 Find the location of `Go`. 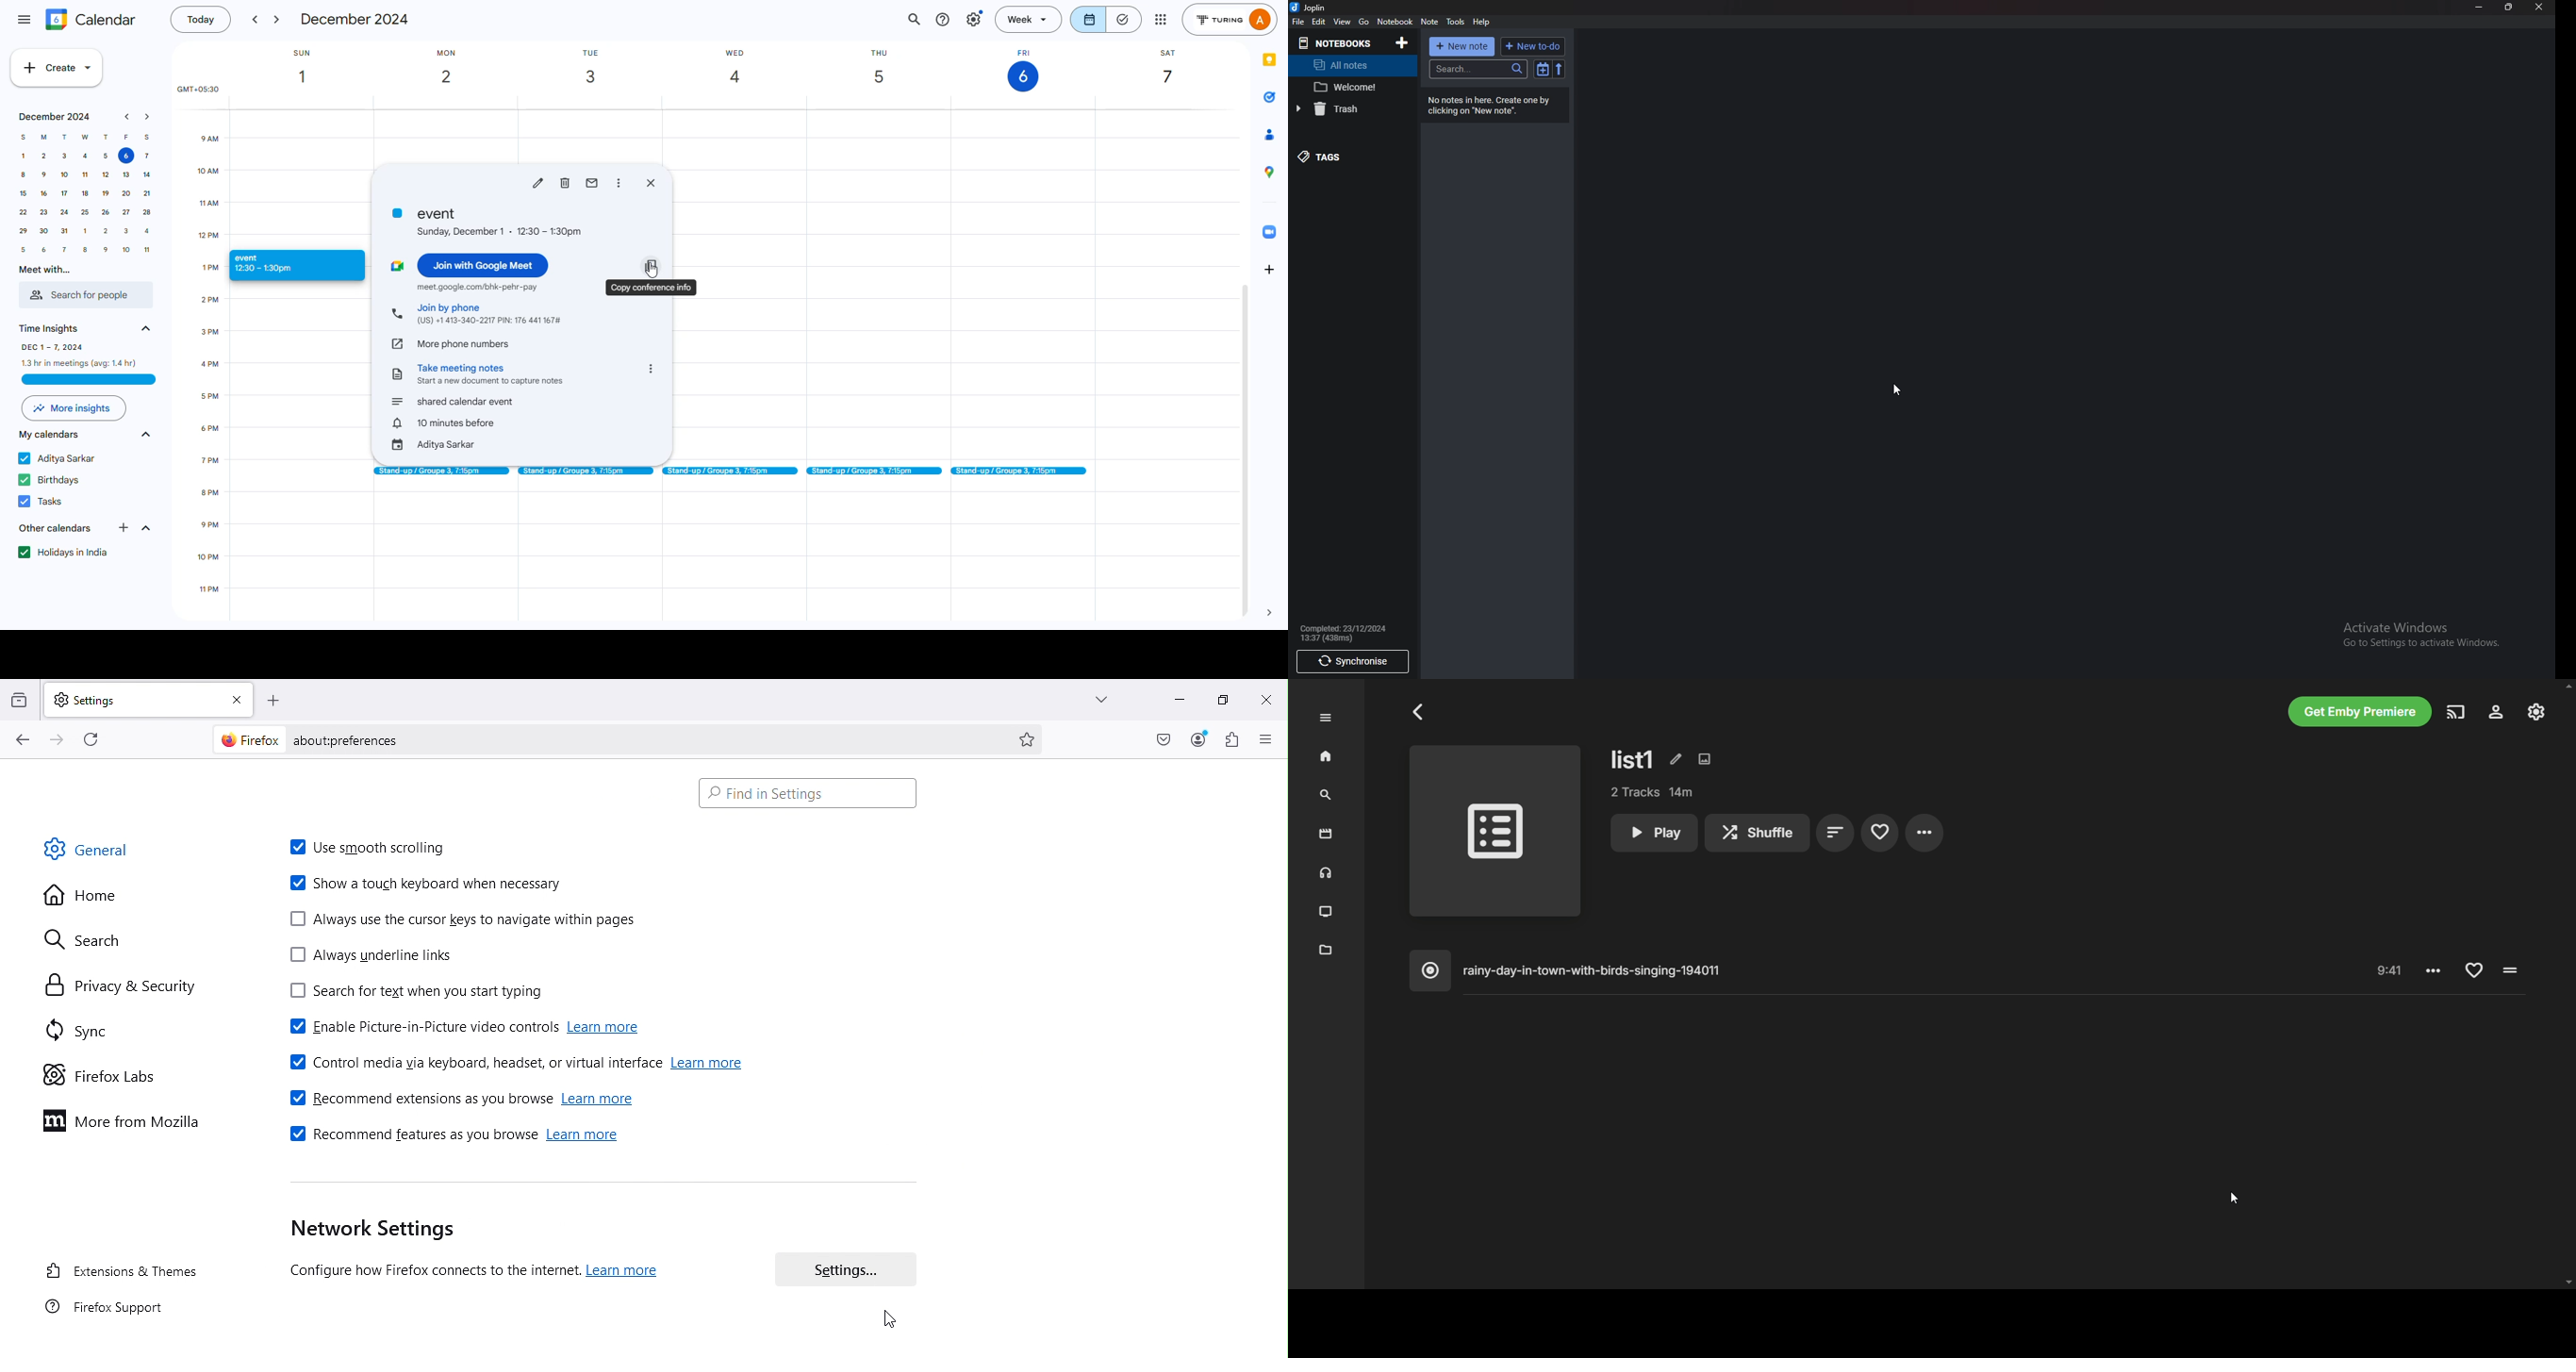

Go is located at coordinates (1365, 22).